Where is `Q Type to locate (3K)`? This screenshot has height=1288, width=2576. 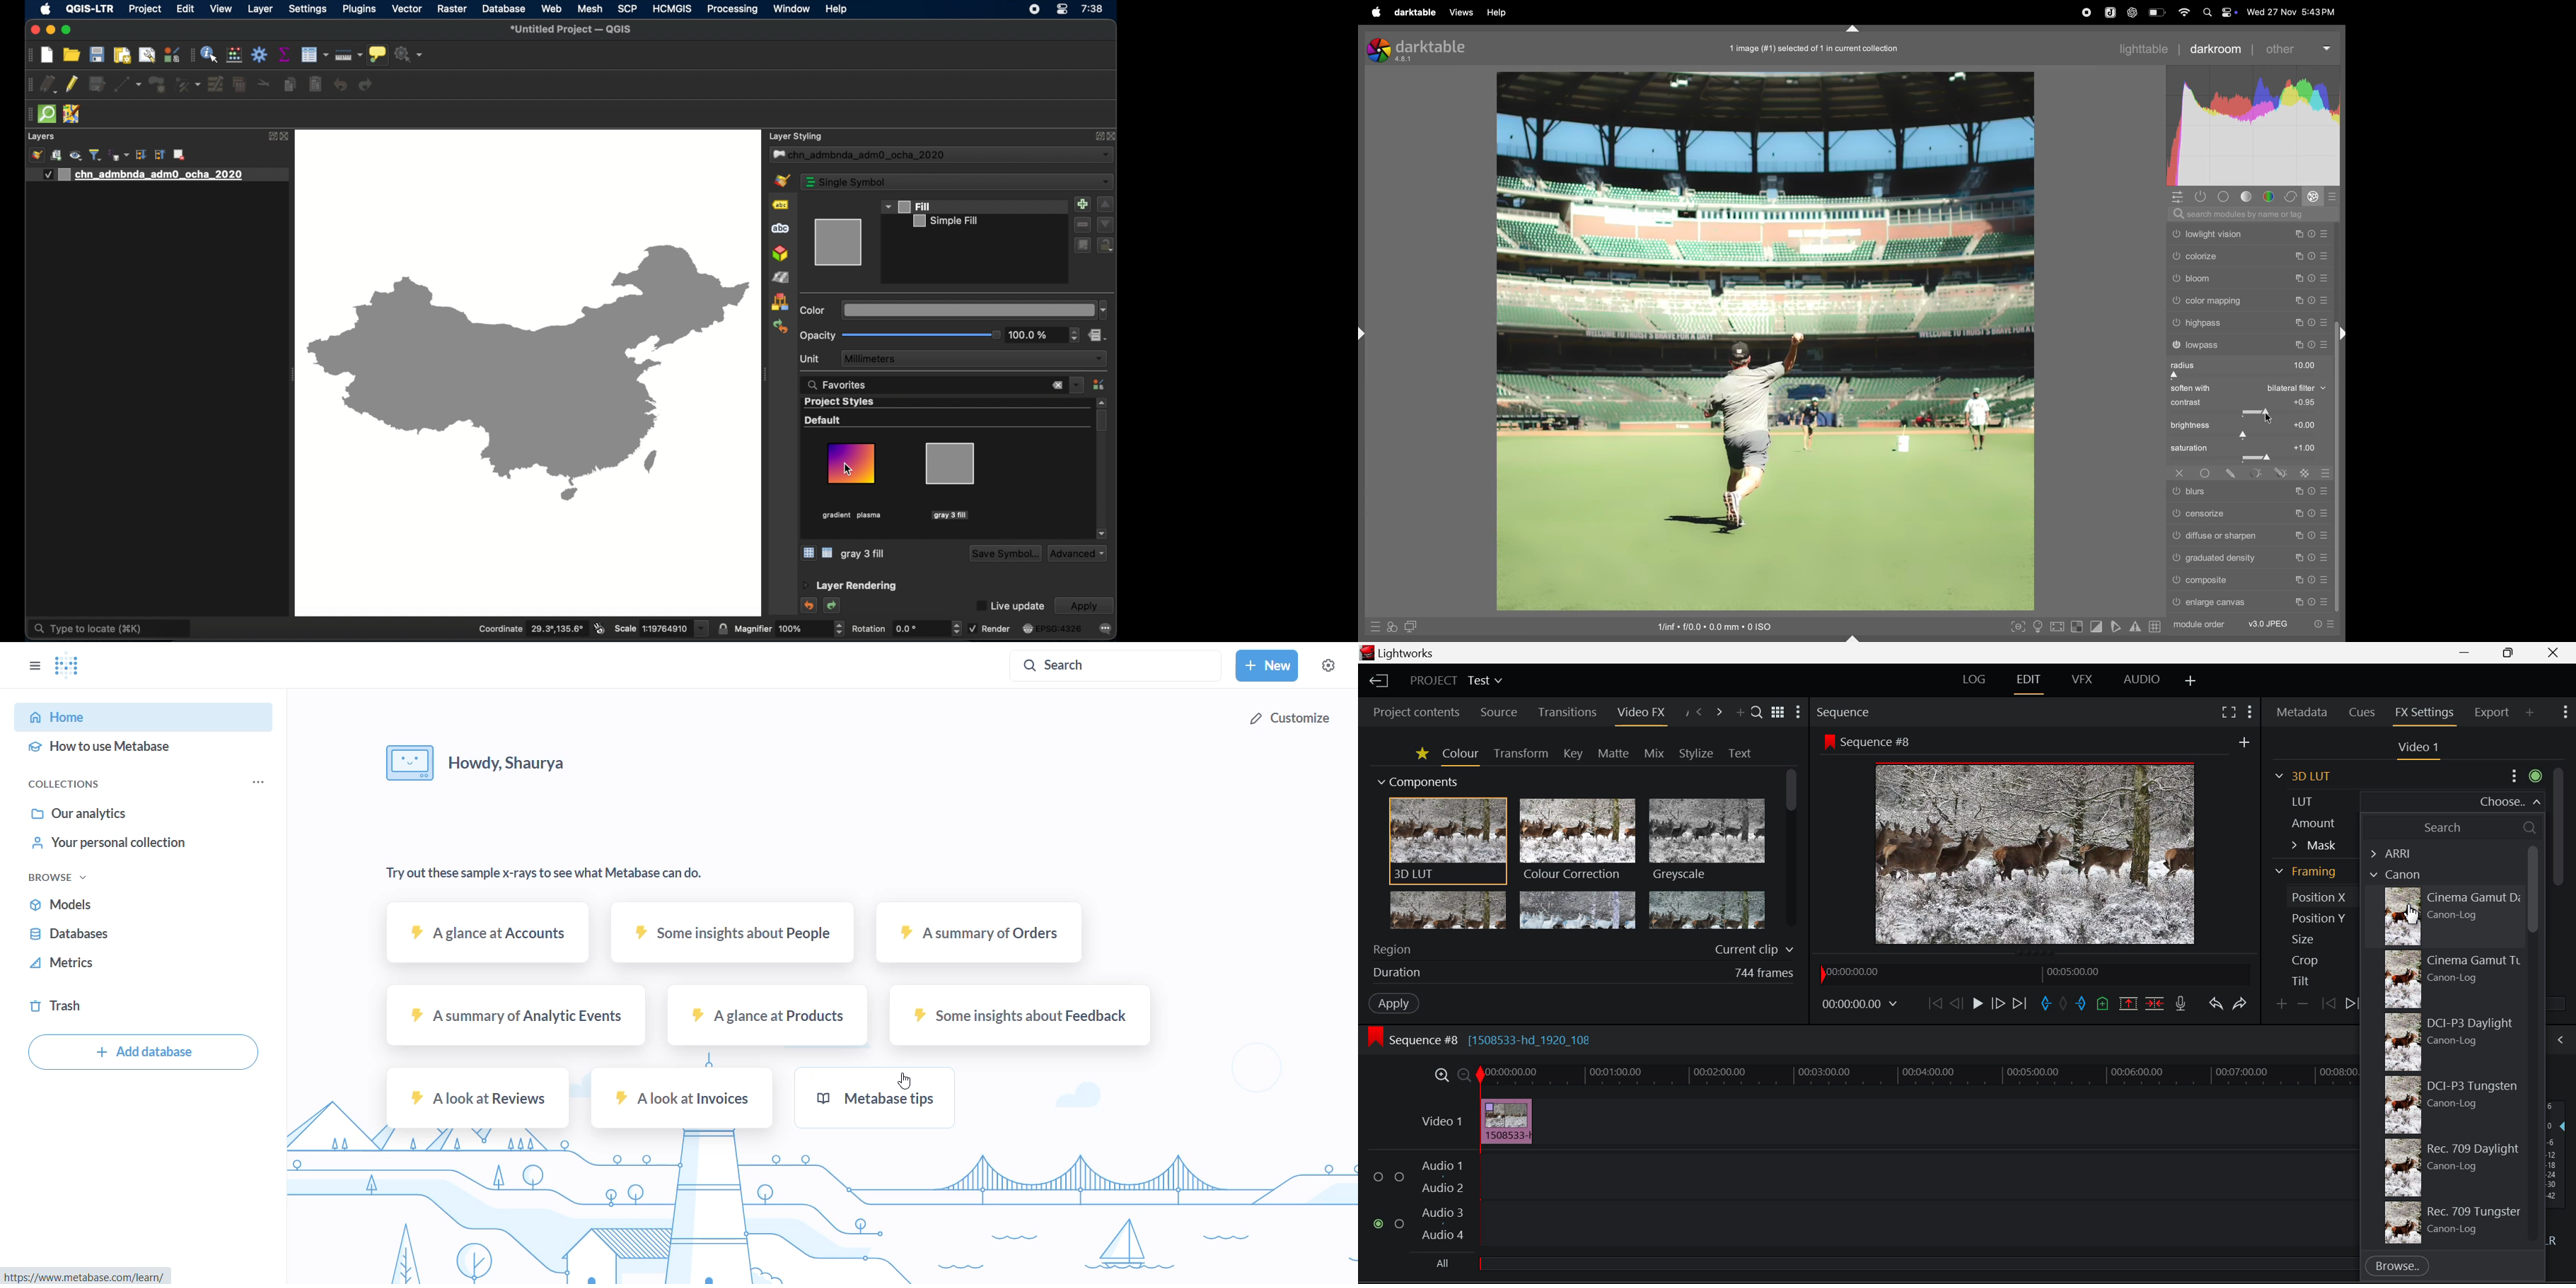
Q Type to locate (3K) is located at coordinates (112, 625).